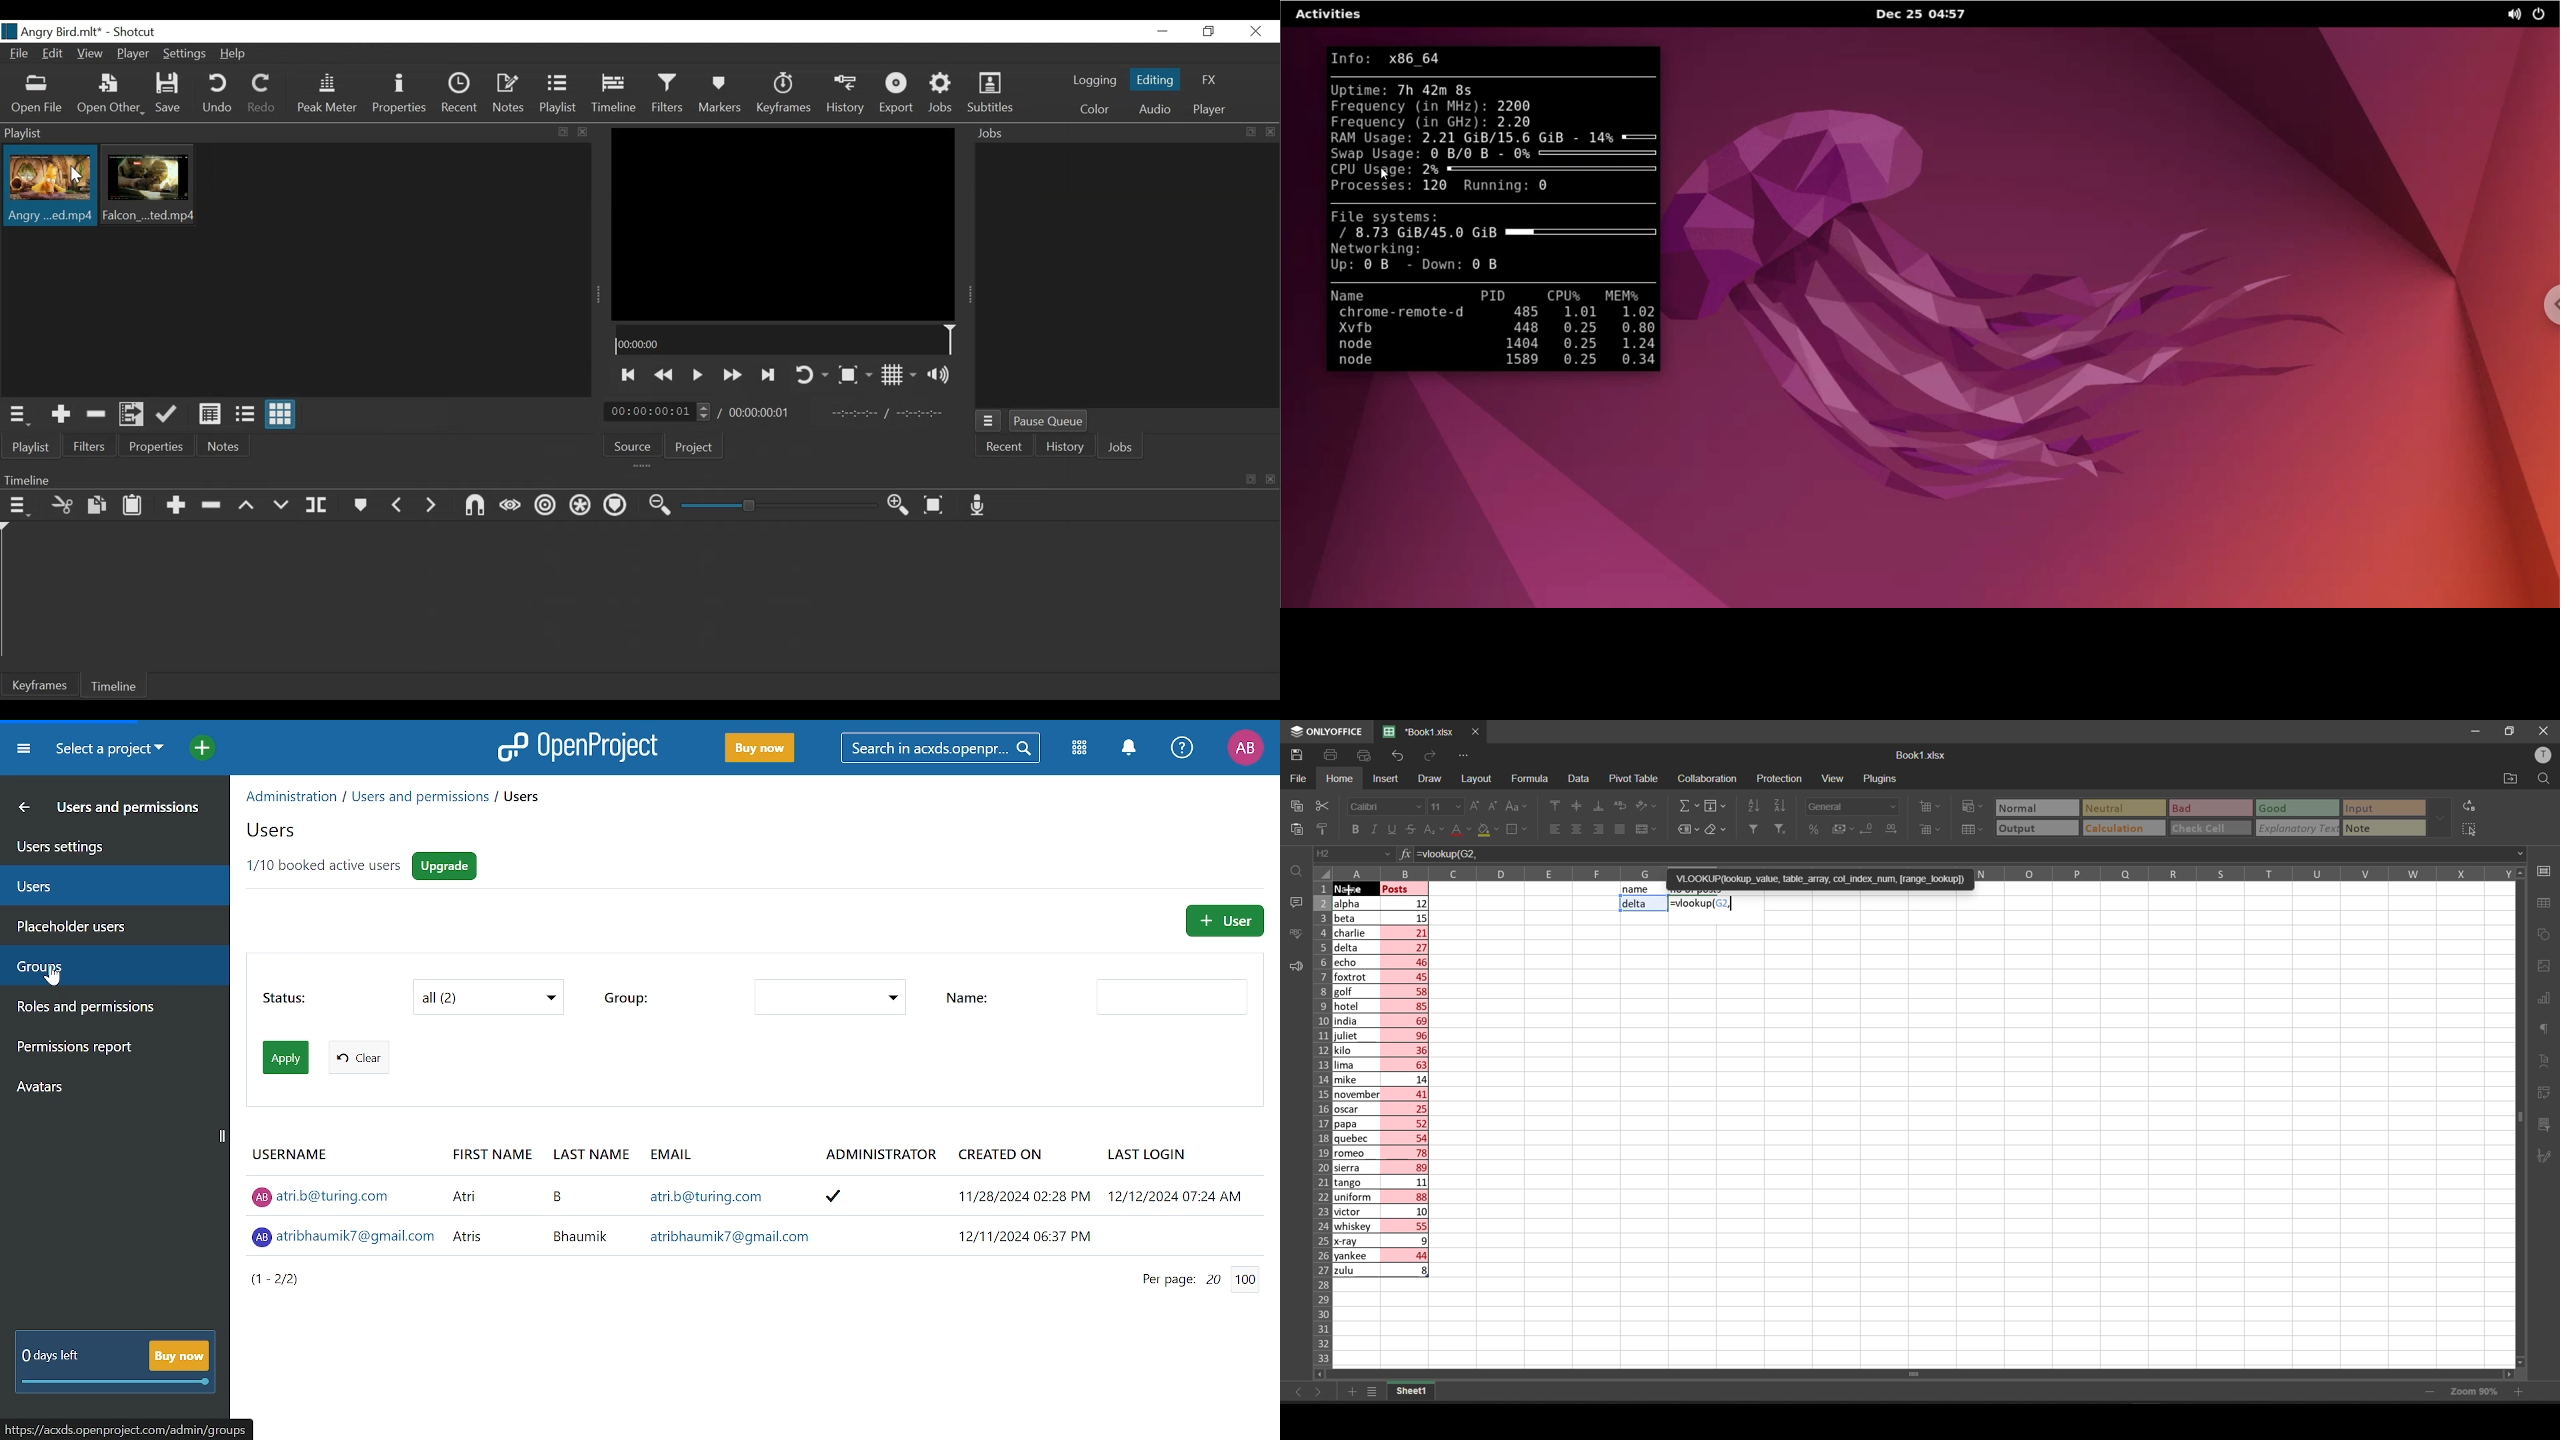 The height and width of the screenshot is (1456, 2576). I want to click on sort ascending, so click(1755, 807).